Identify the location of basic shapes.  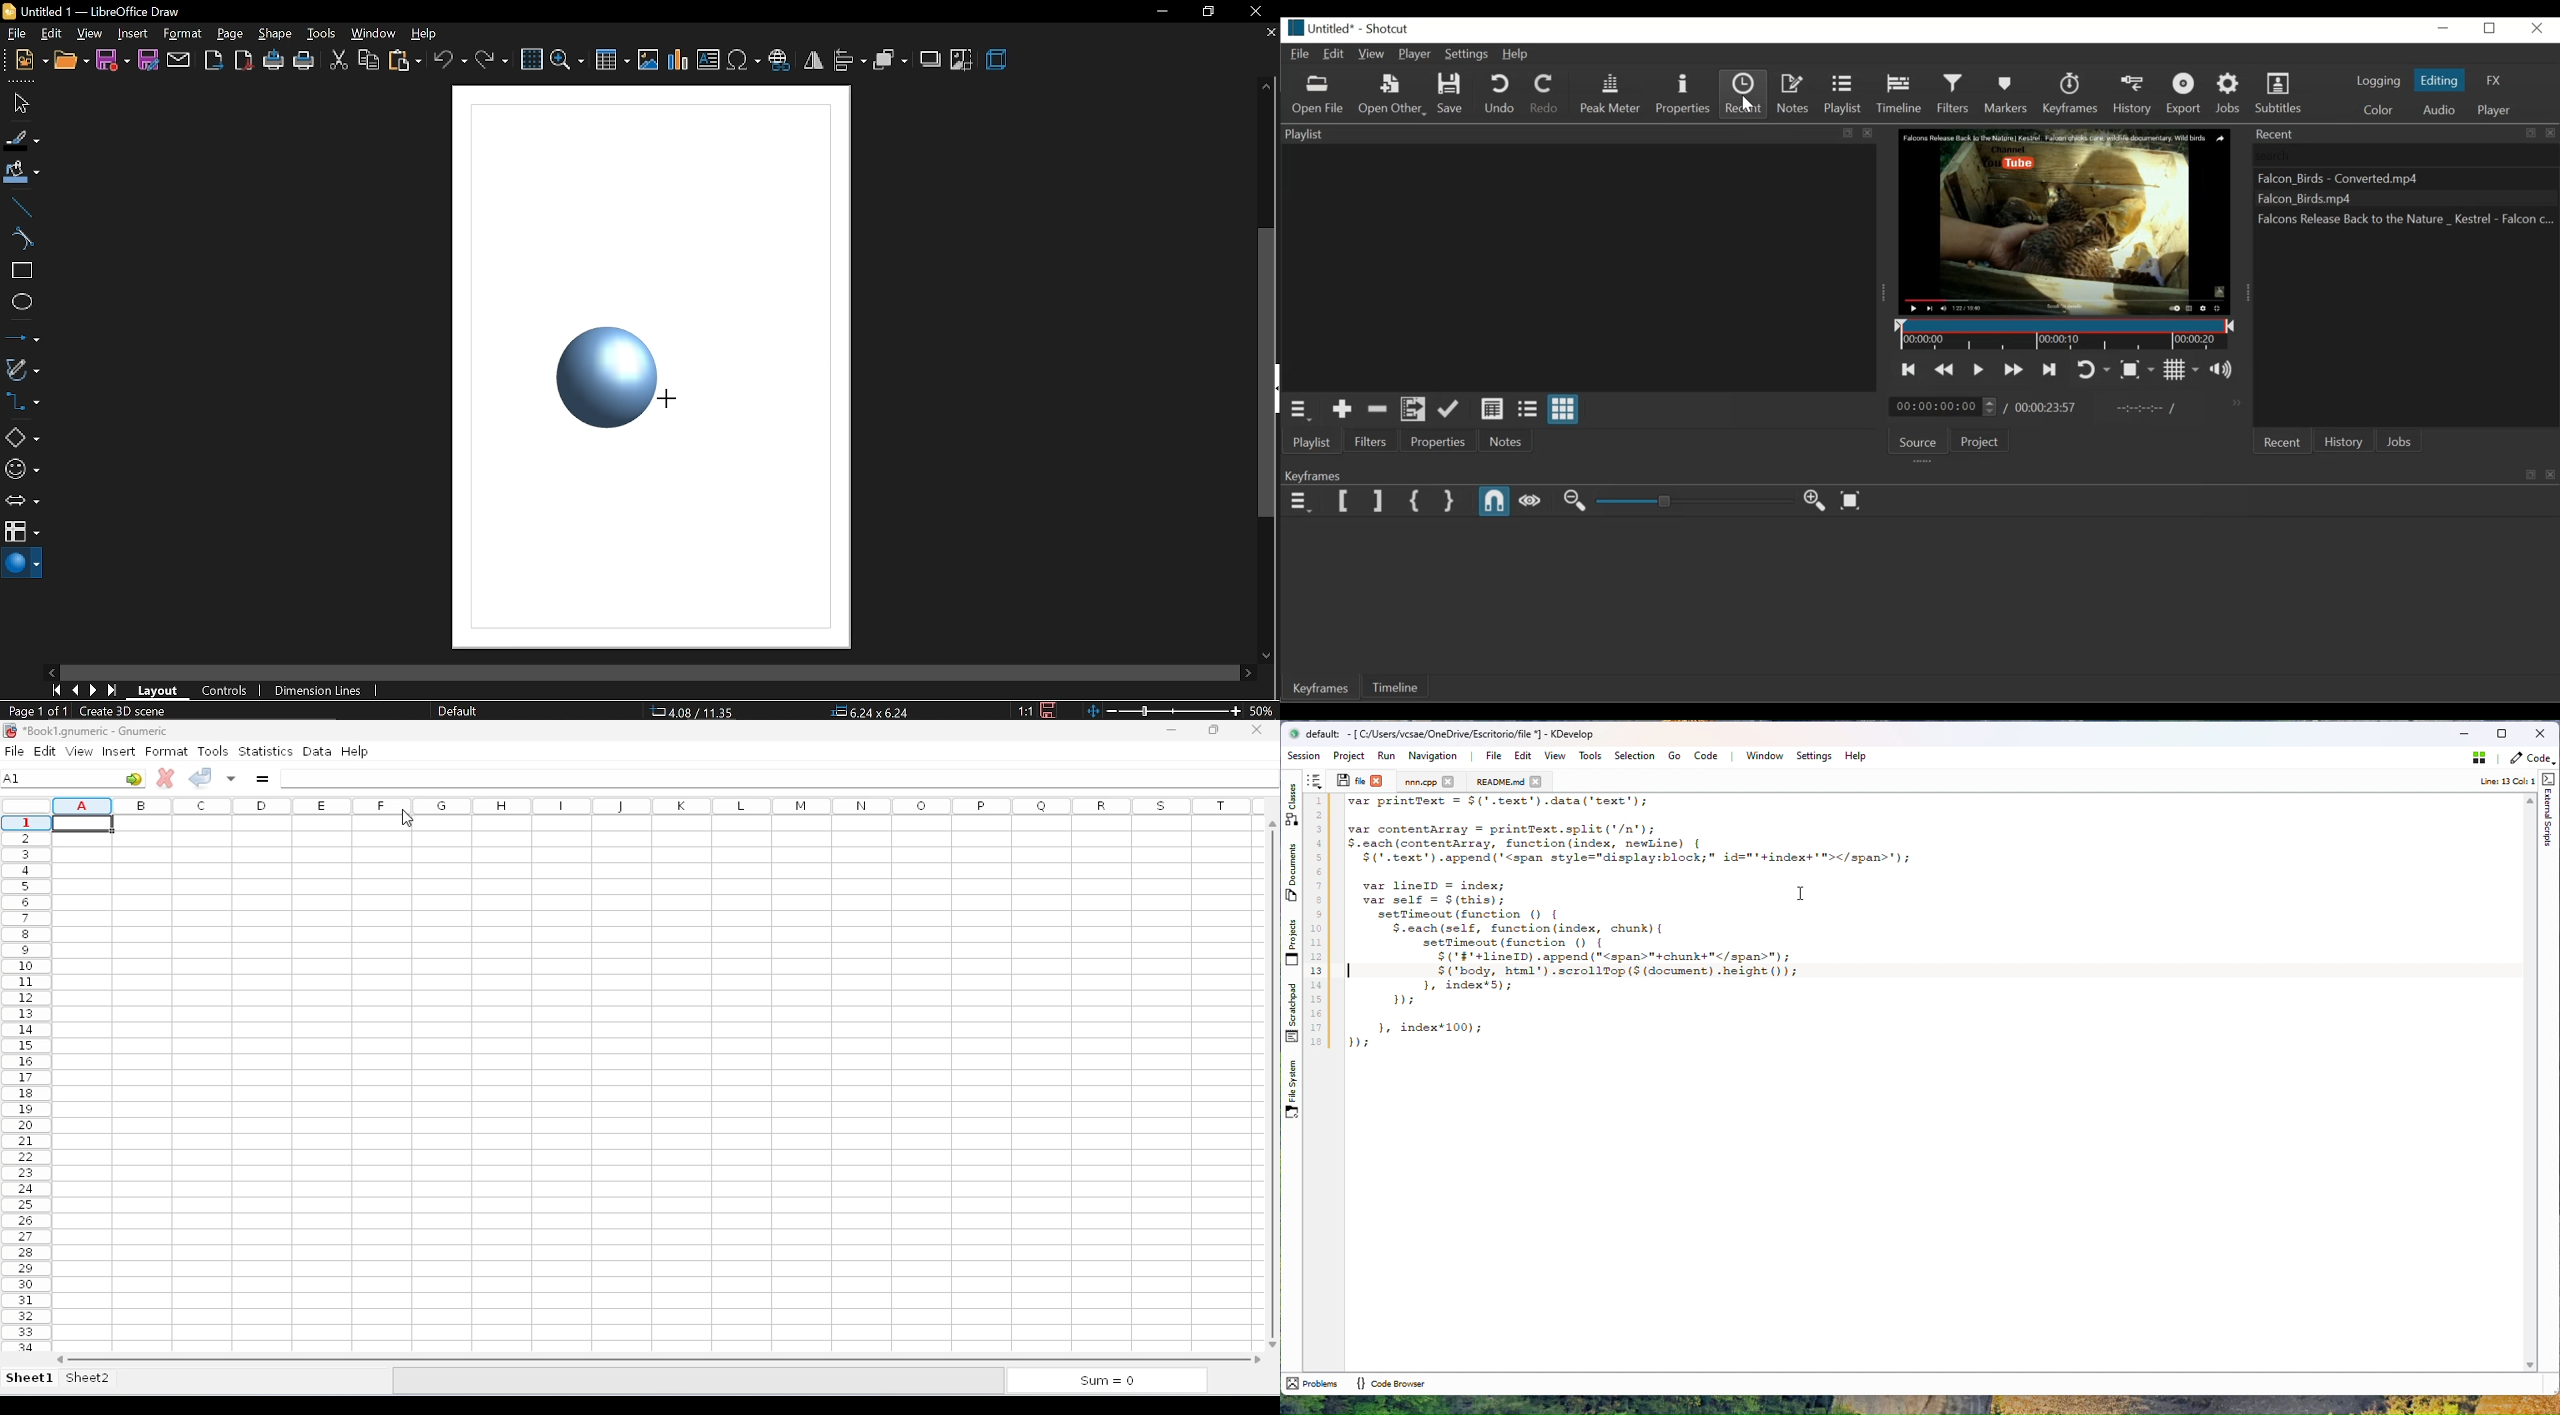
(23, 439).